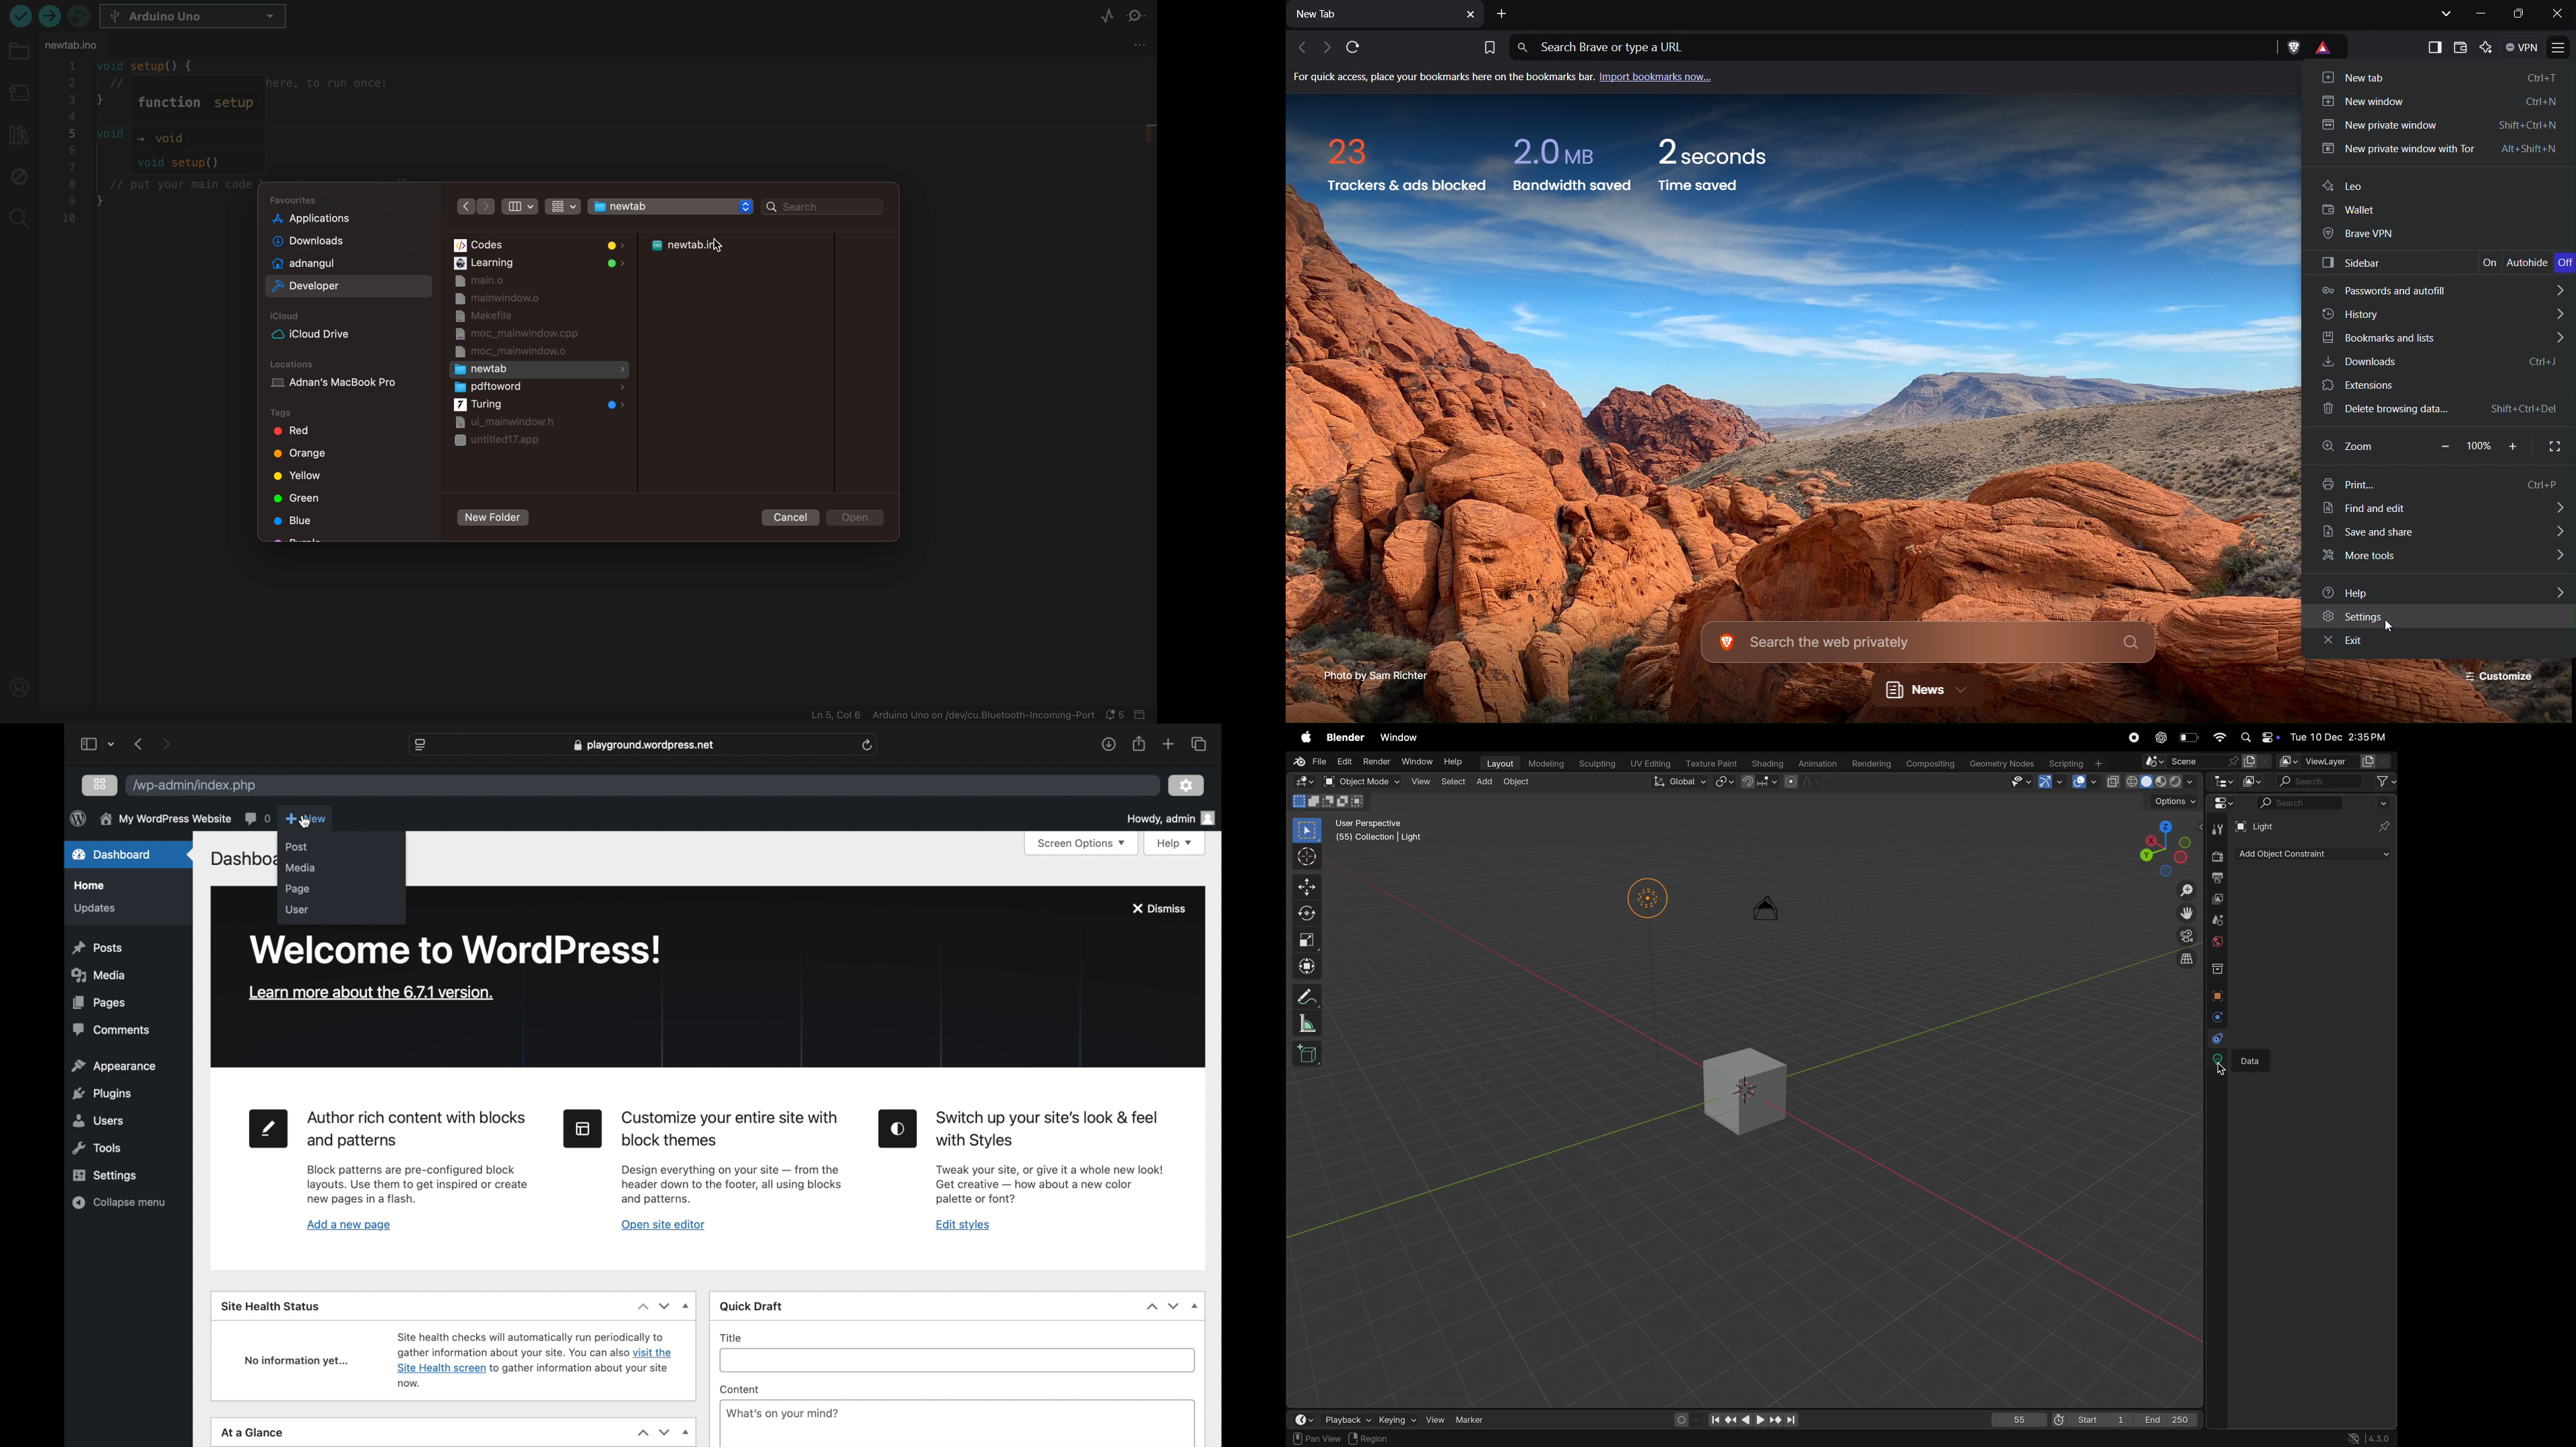 The image size is (2576, 1456). Describe the element at coordinates (297, 1361) in the screenshot. I see `no information yet` at that location.